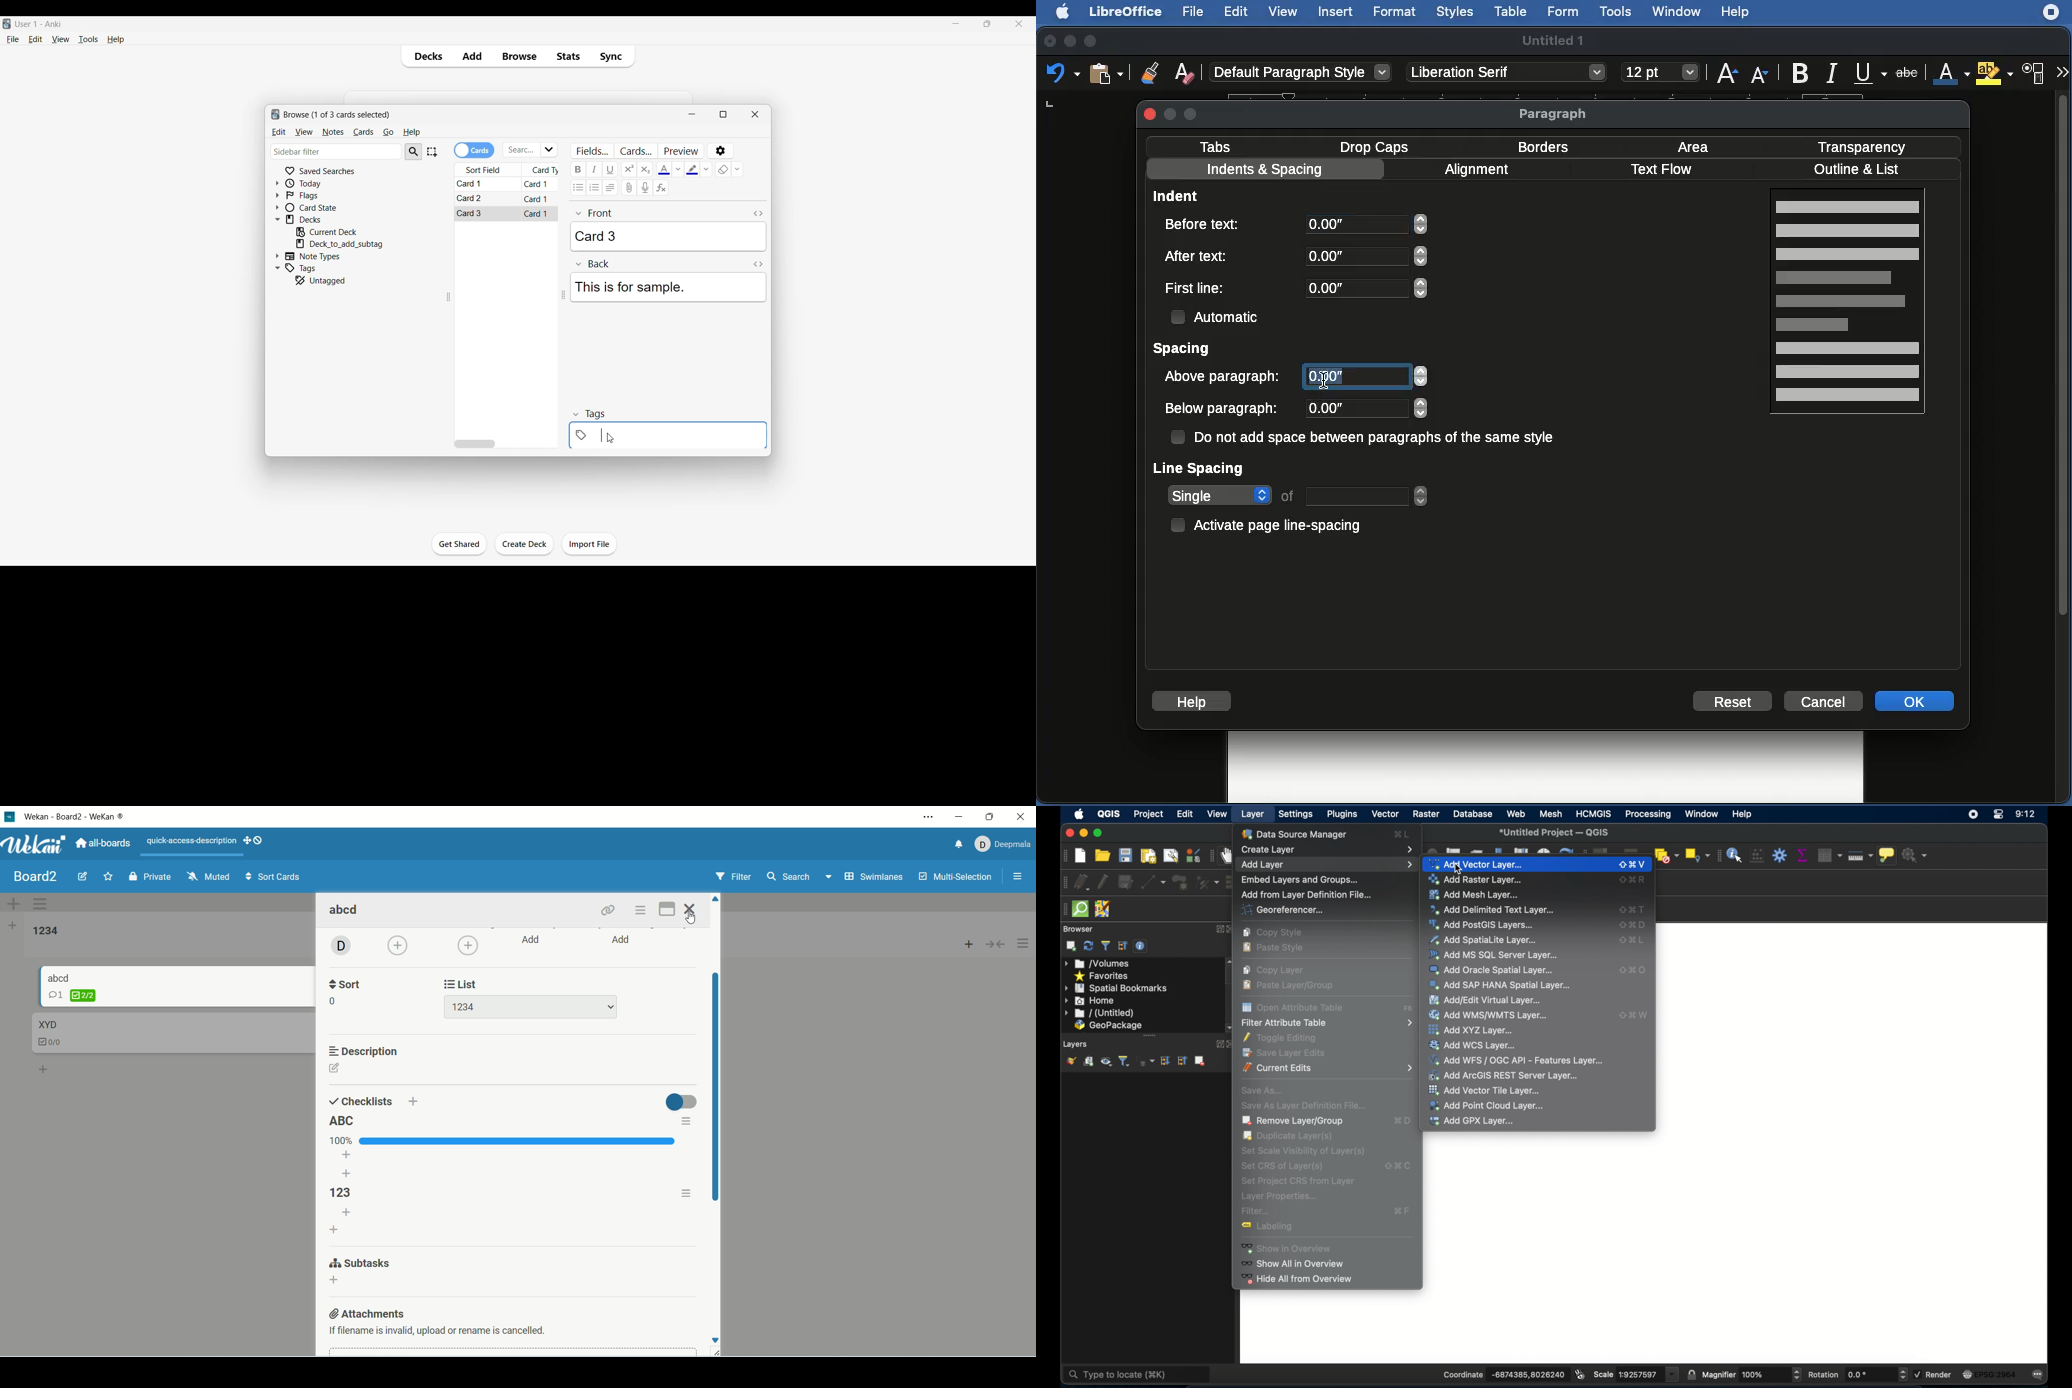  I want to click on Preview selected card, so click(680, 151).